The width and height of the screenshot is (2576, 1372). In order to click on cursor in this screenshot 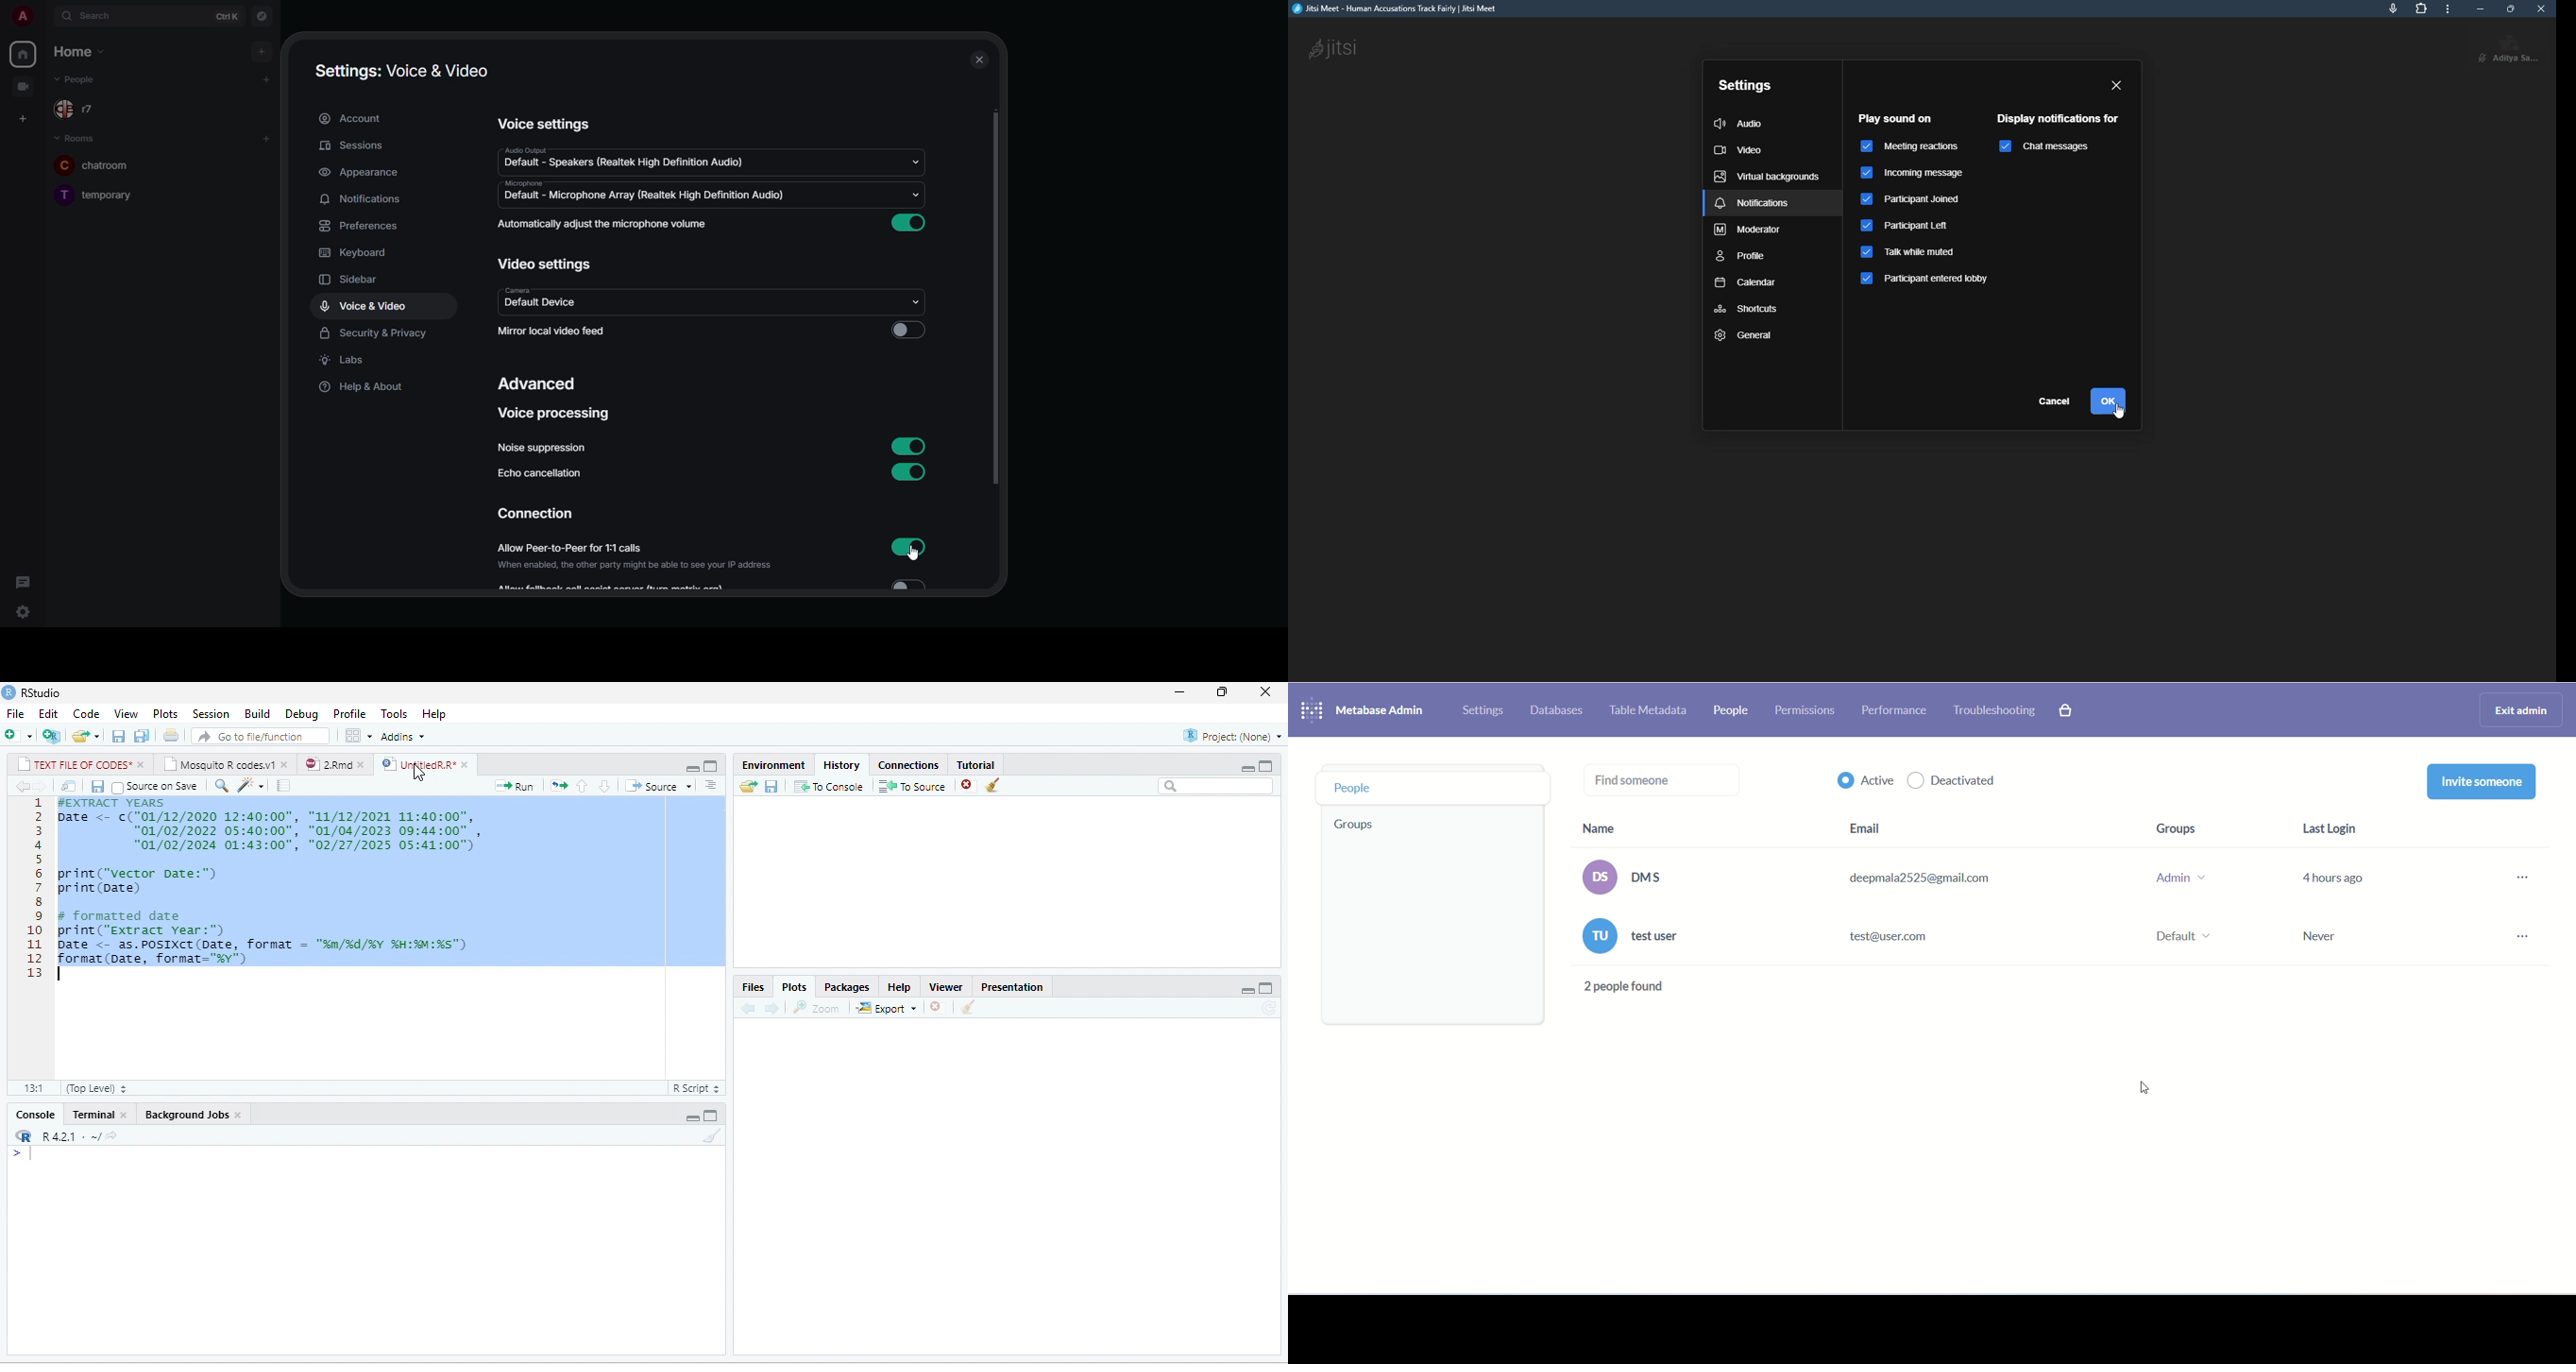, I will do `click(418, 772)`.